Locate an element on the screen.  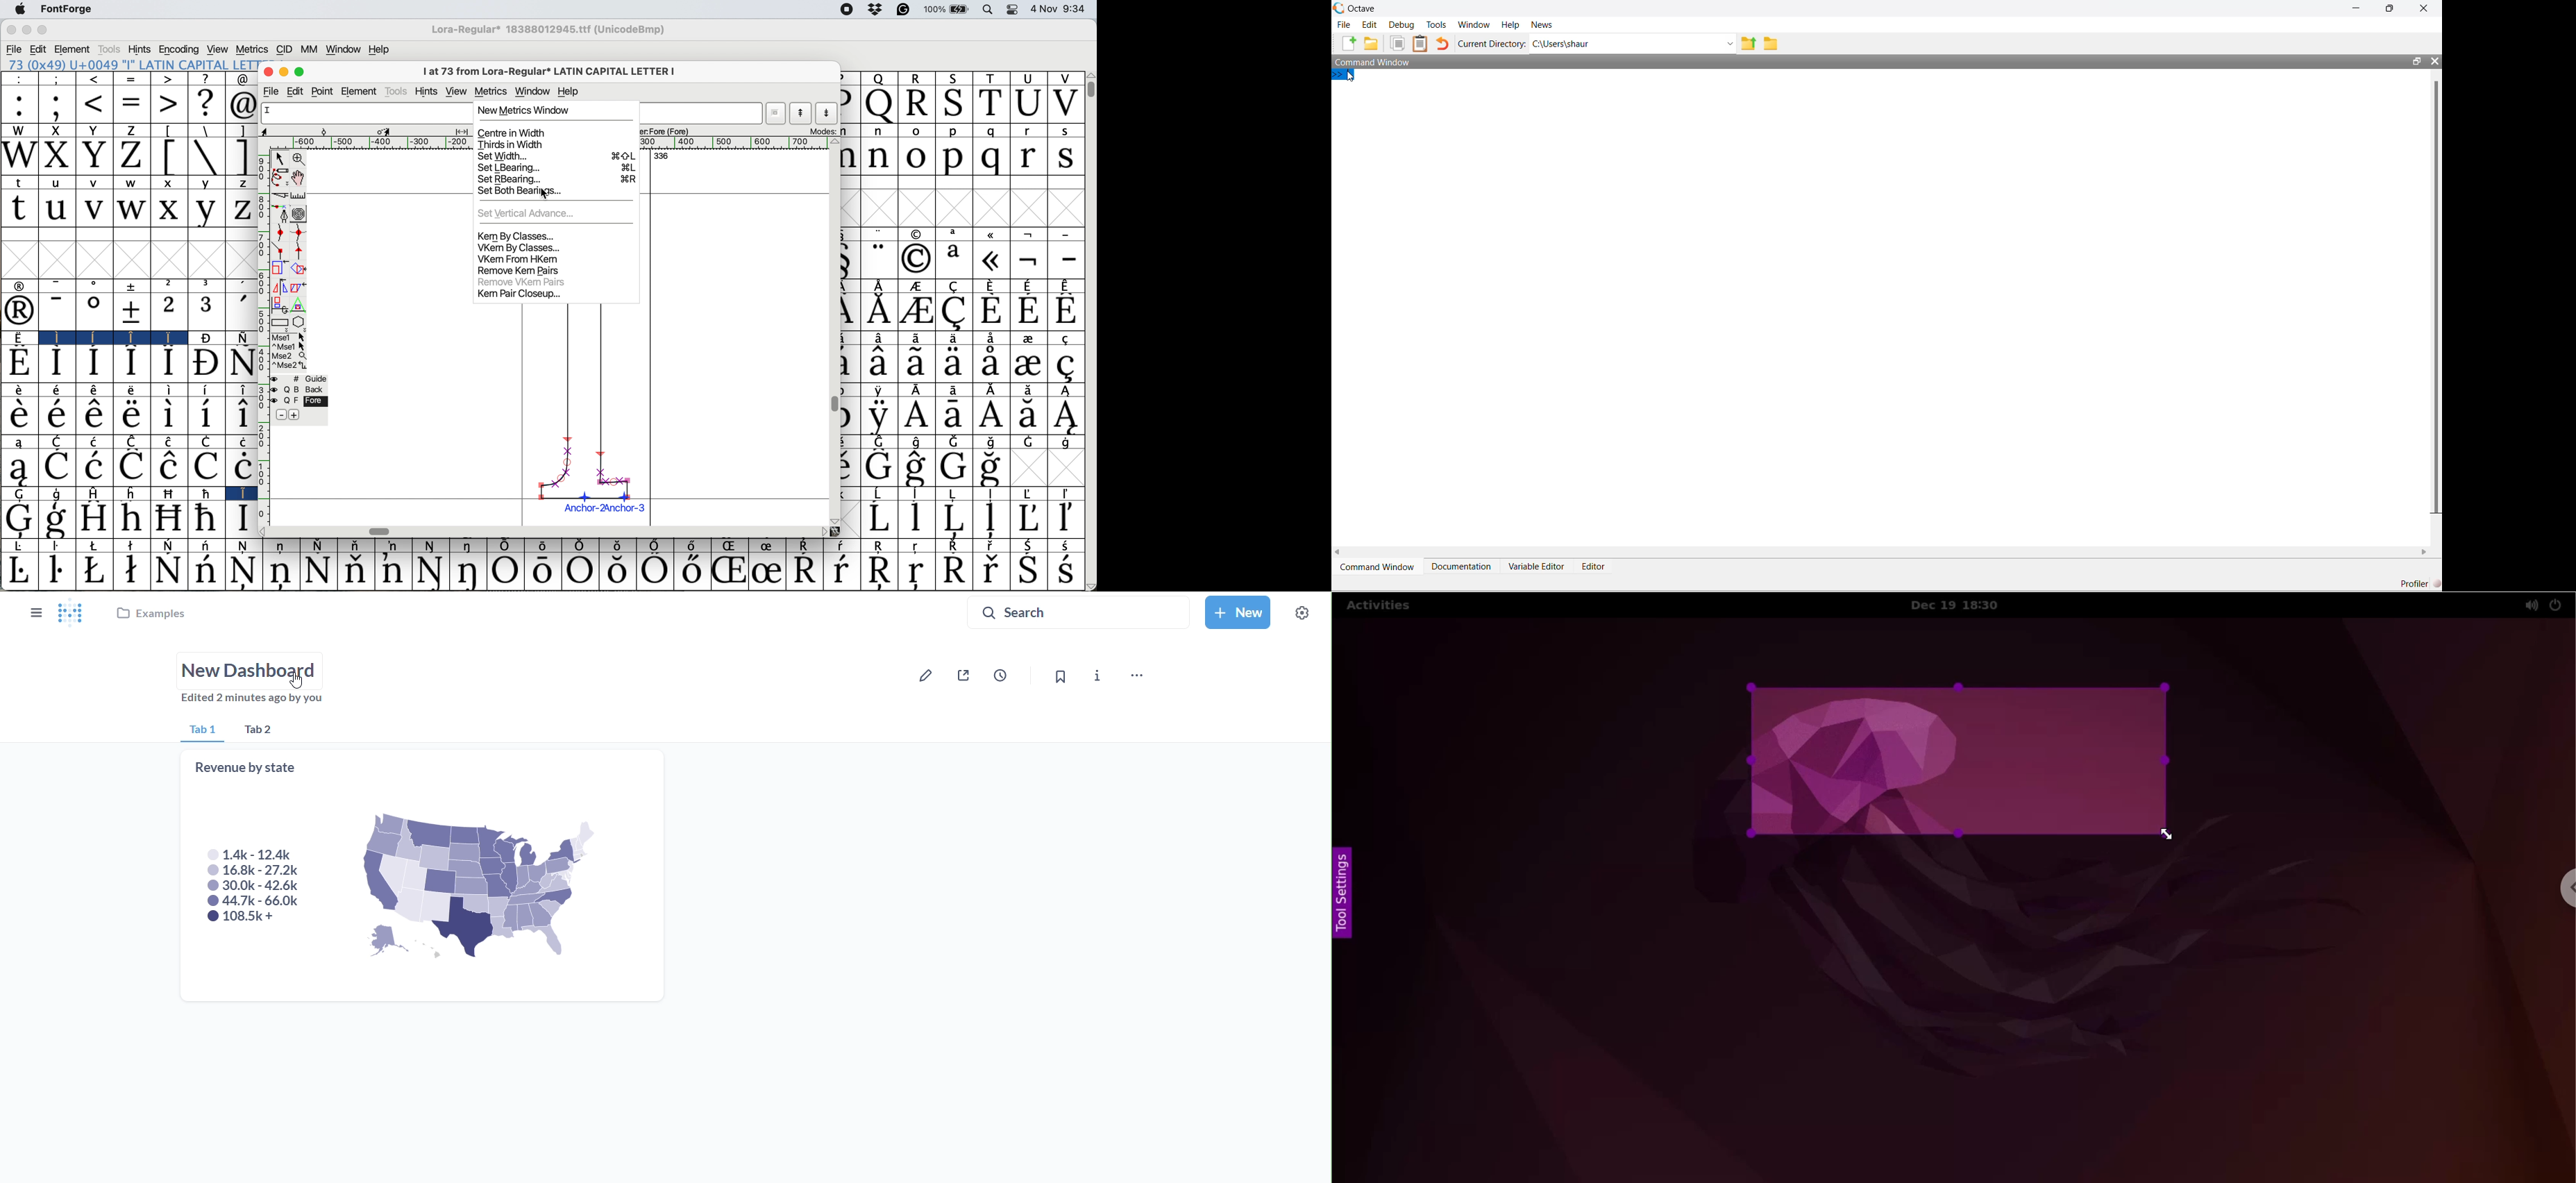
vkem from hkem is located at coordinates (517, 259).